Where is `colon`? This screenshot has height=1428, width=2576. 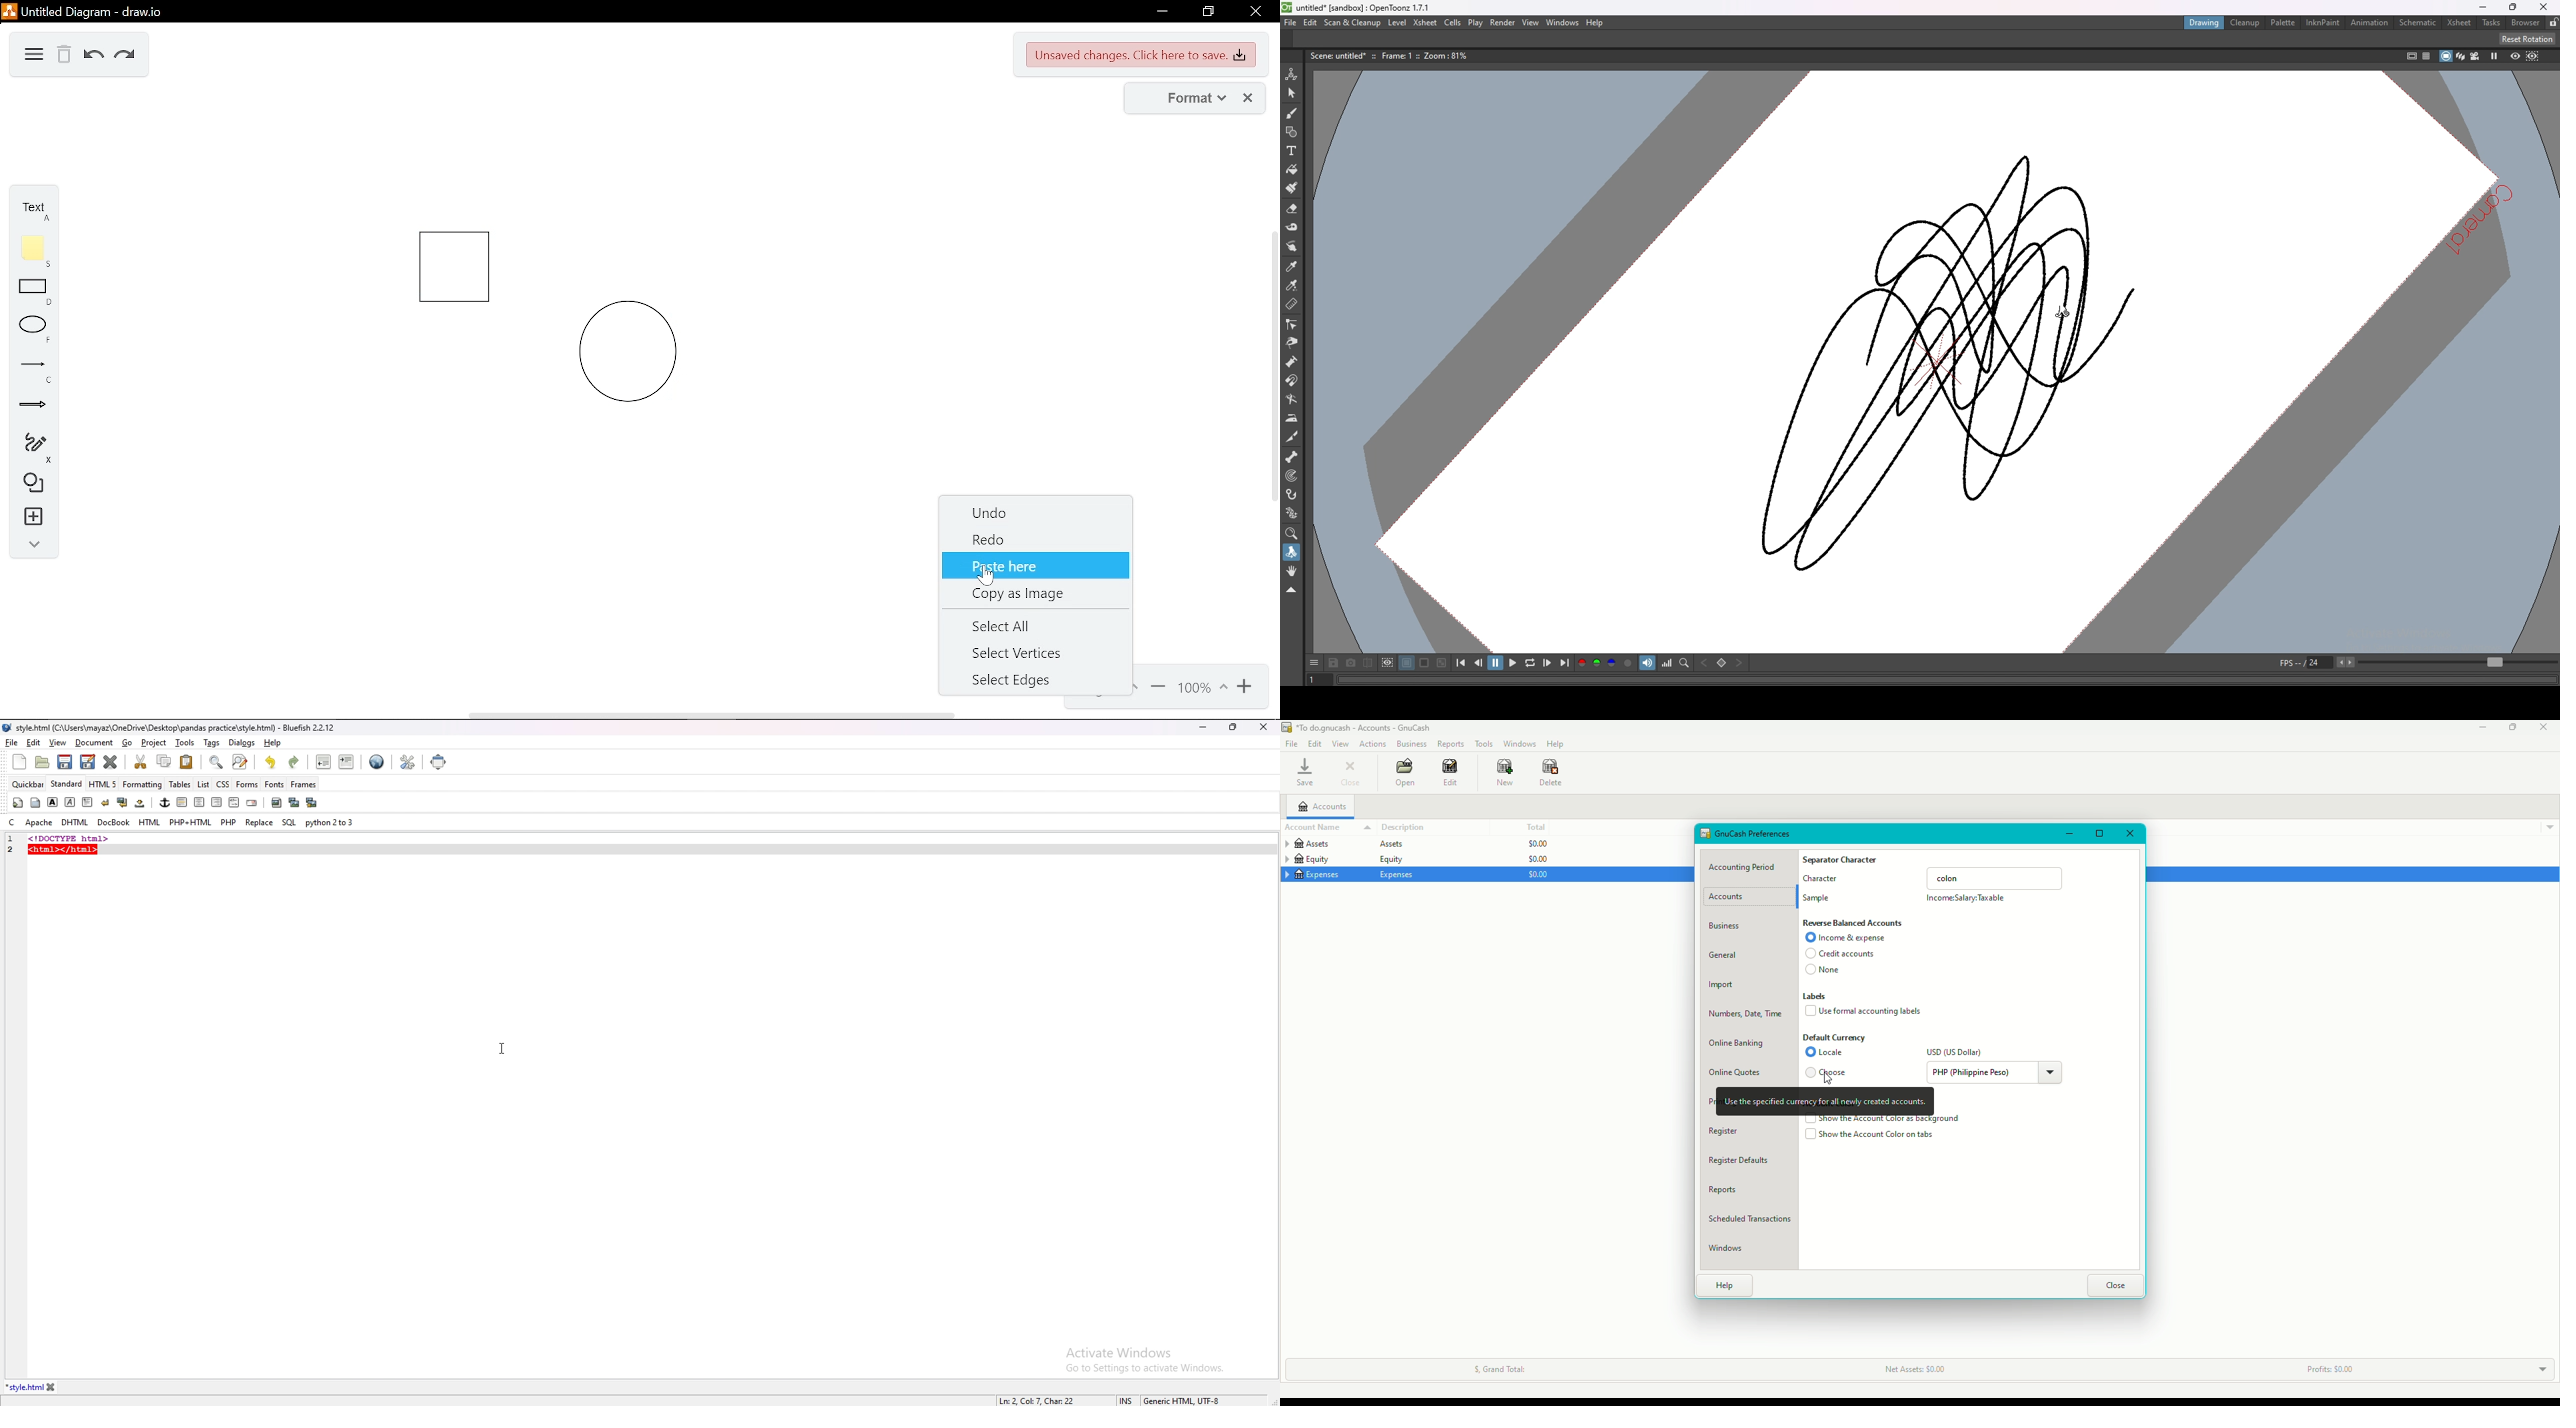 colon is located at coordinates (1996, 877).